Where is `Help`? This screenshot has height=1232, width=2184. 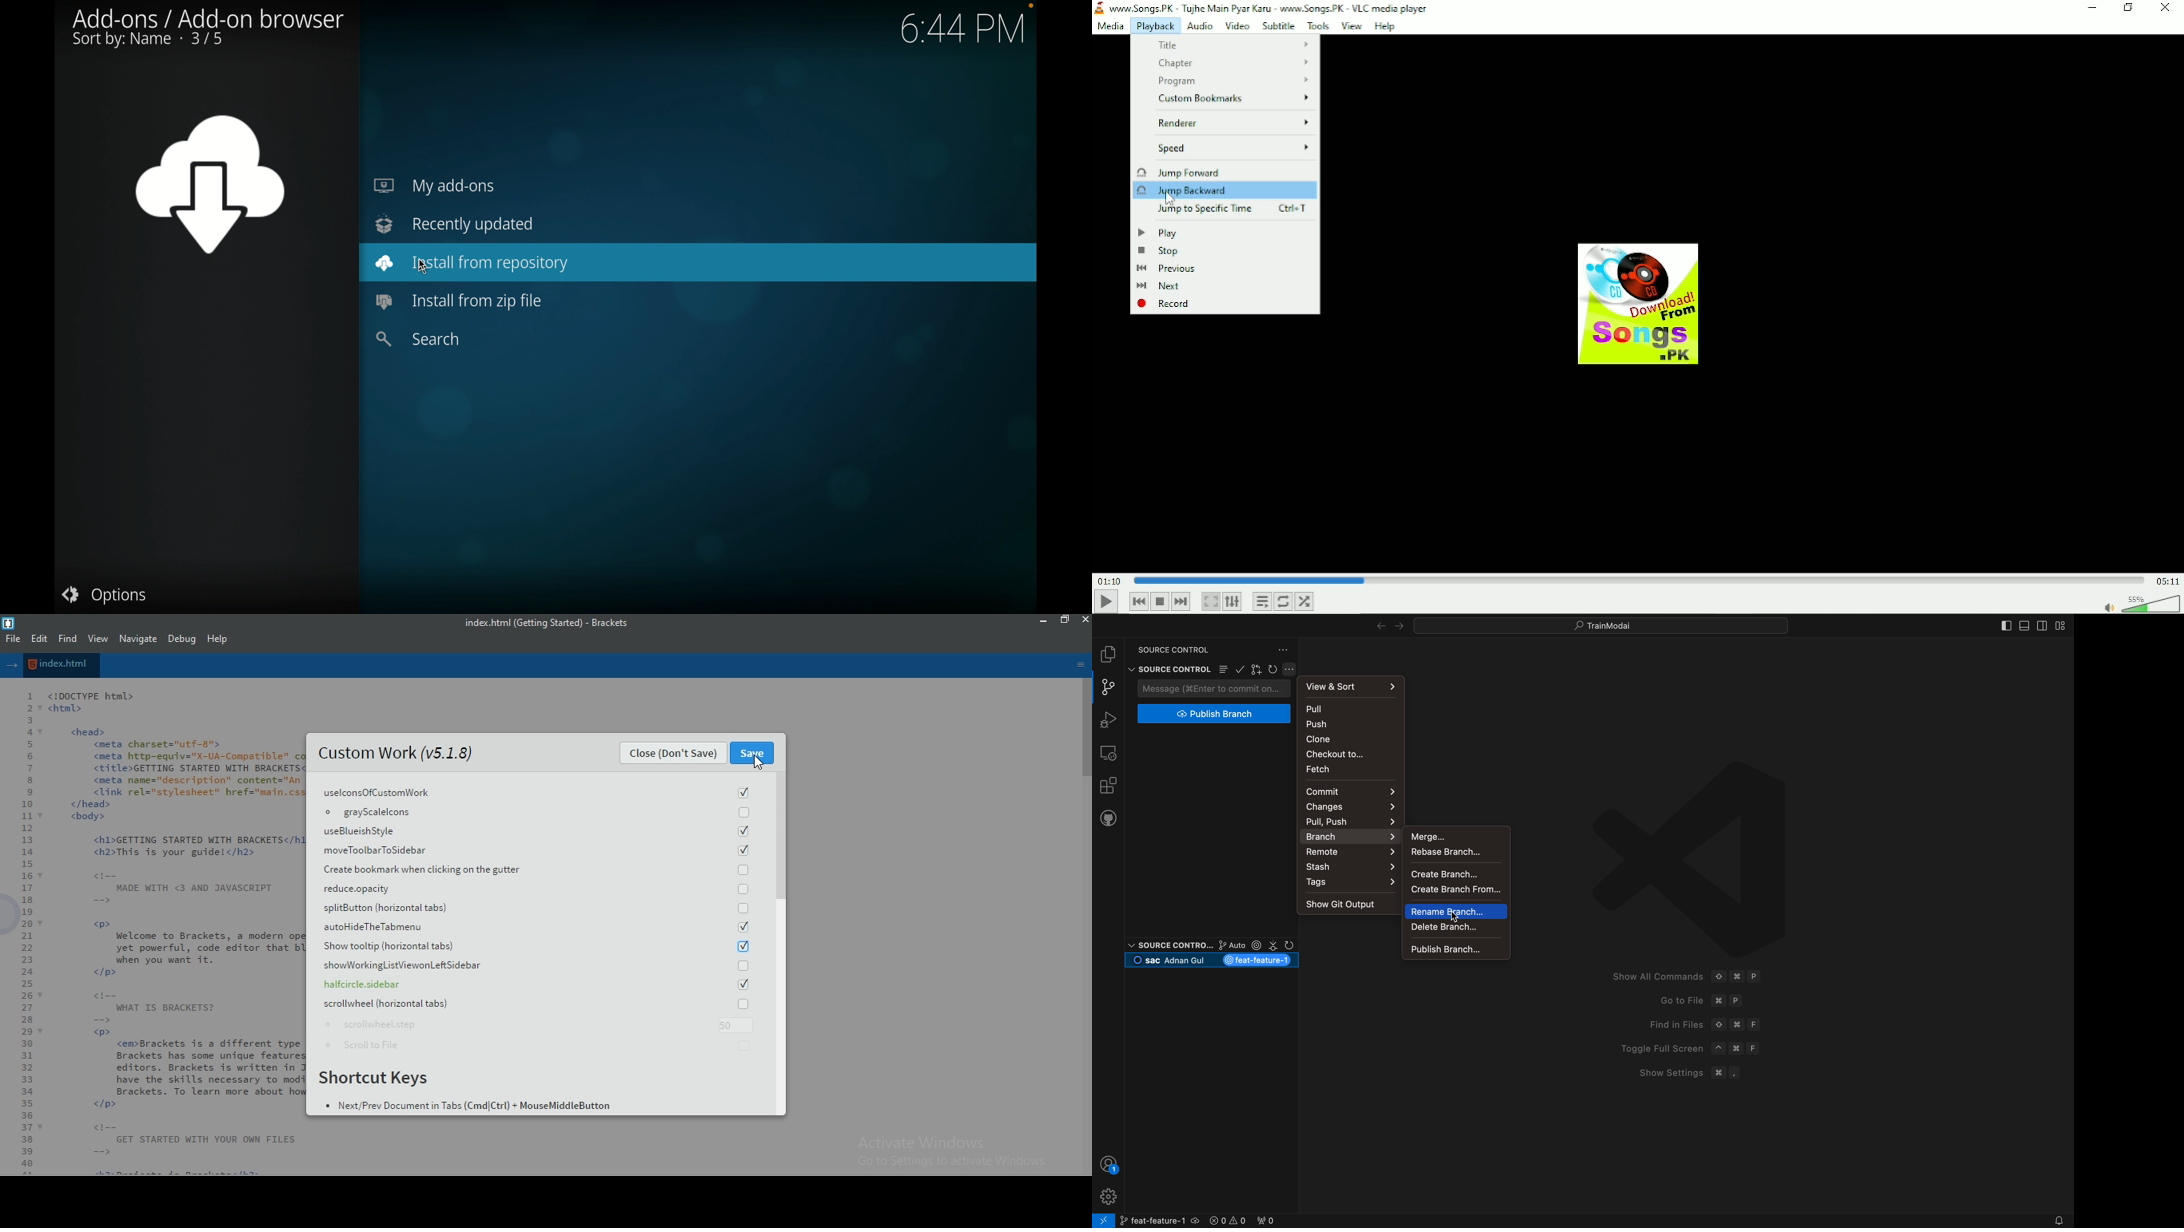
Help is located at coordinates (1387, 27).